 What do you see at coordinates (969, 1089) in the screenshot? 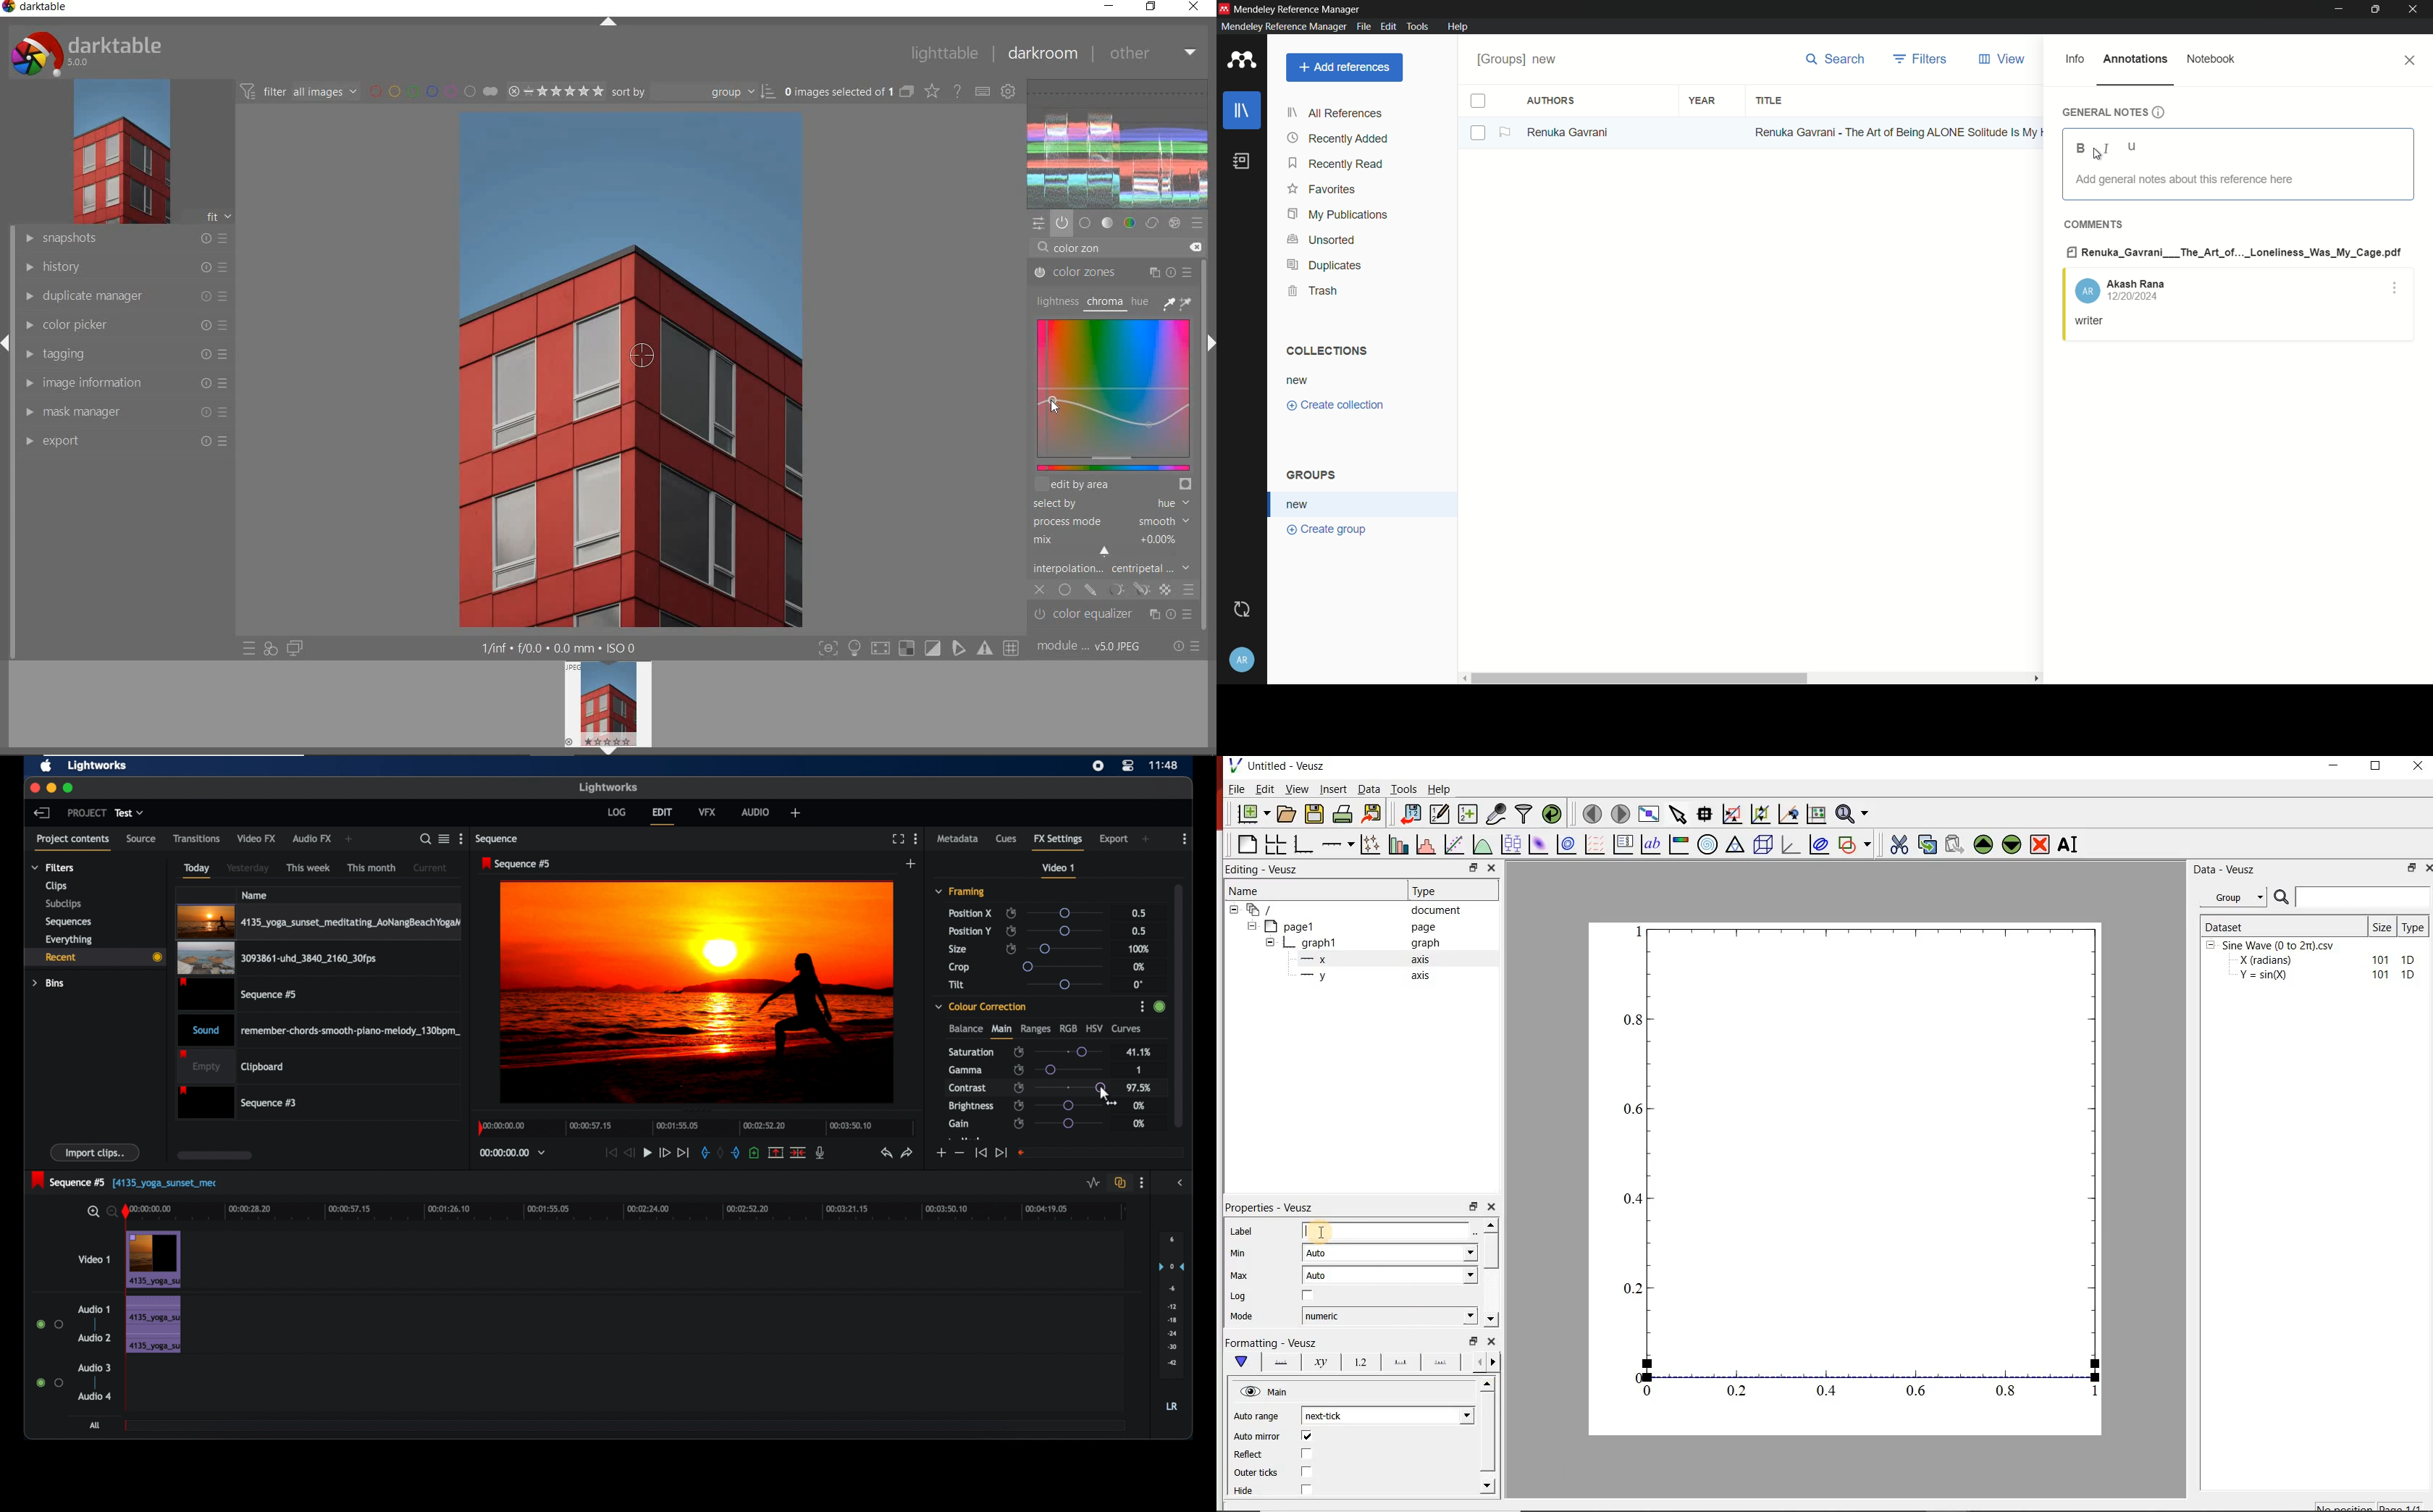
I see `contrast` at bounding box center [969, 1089].